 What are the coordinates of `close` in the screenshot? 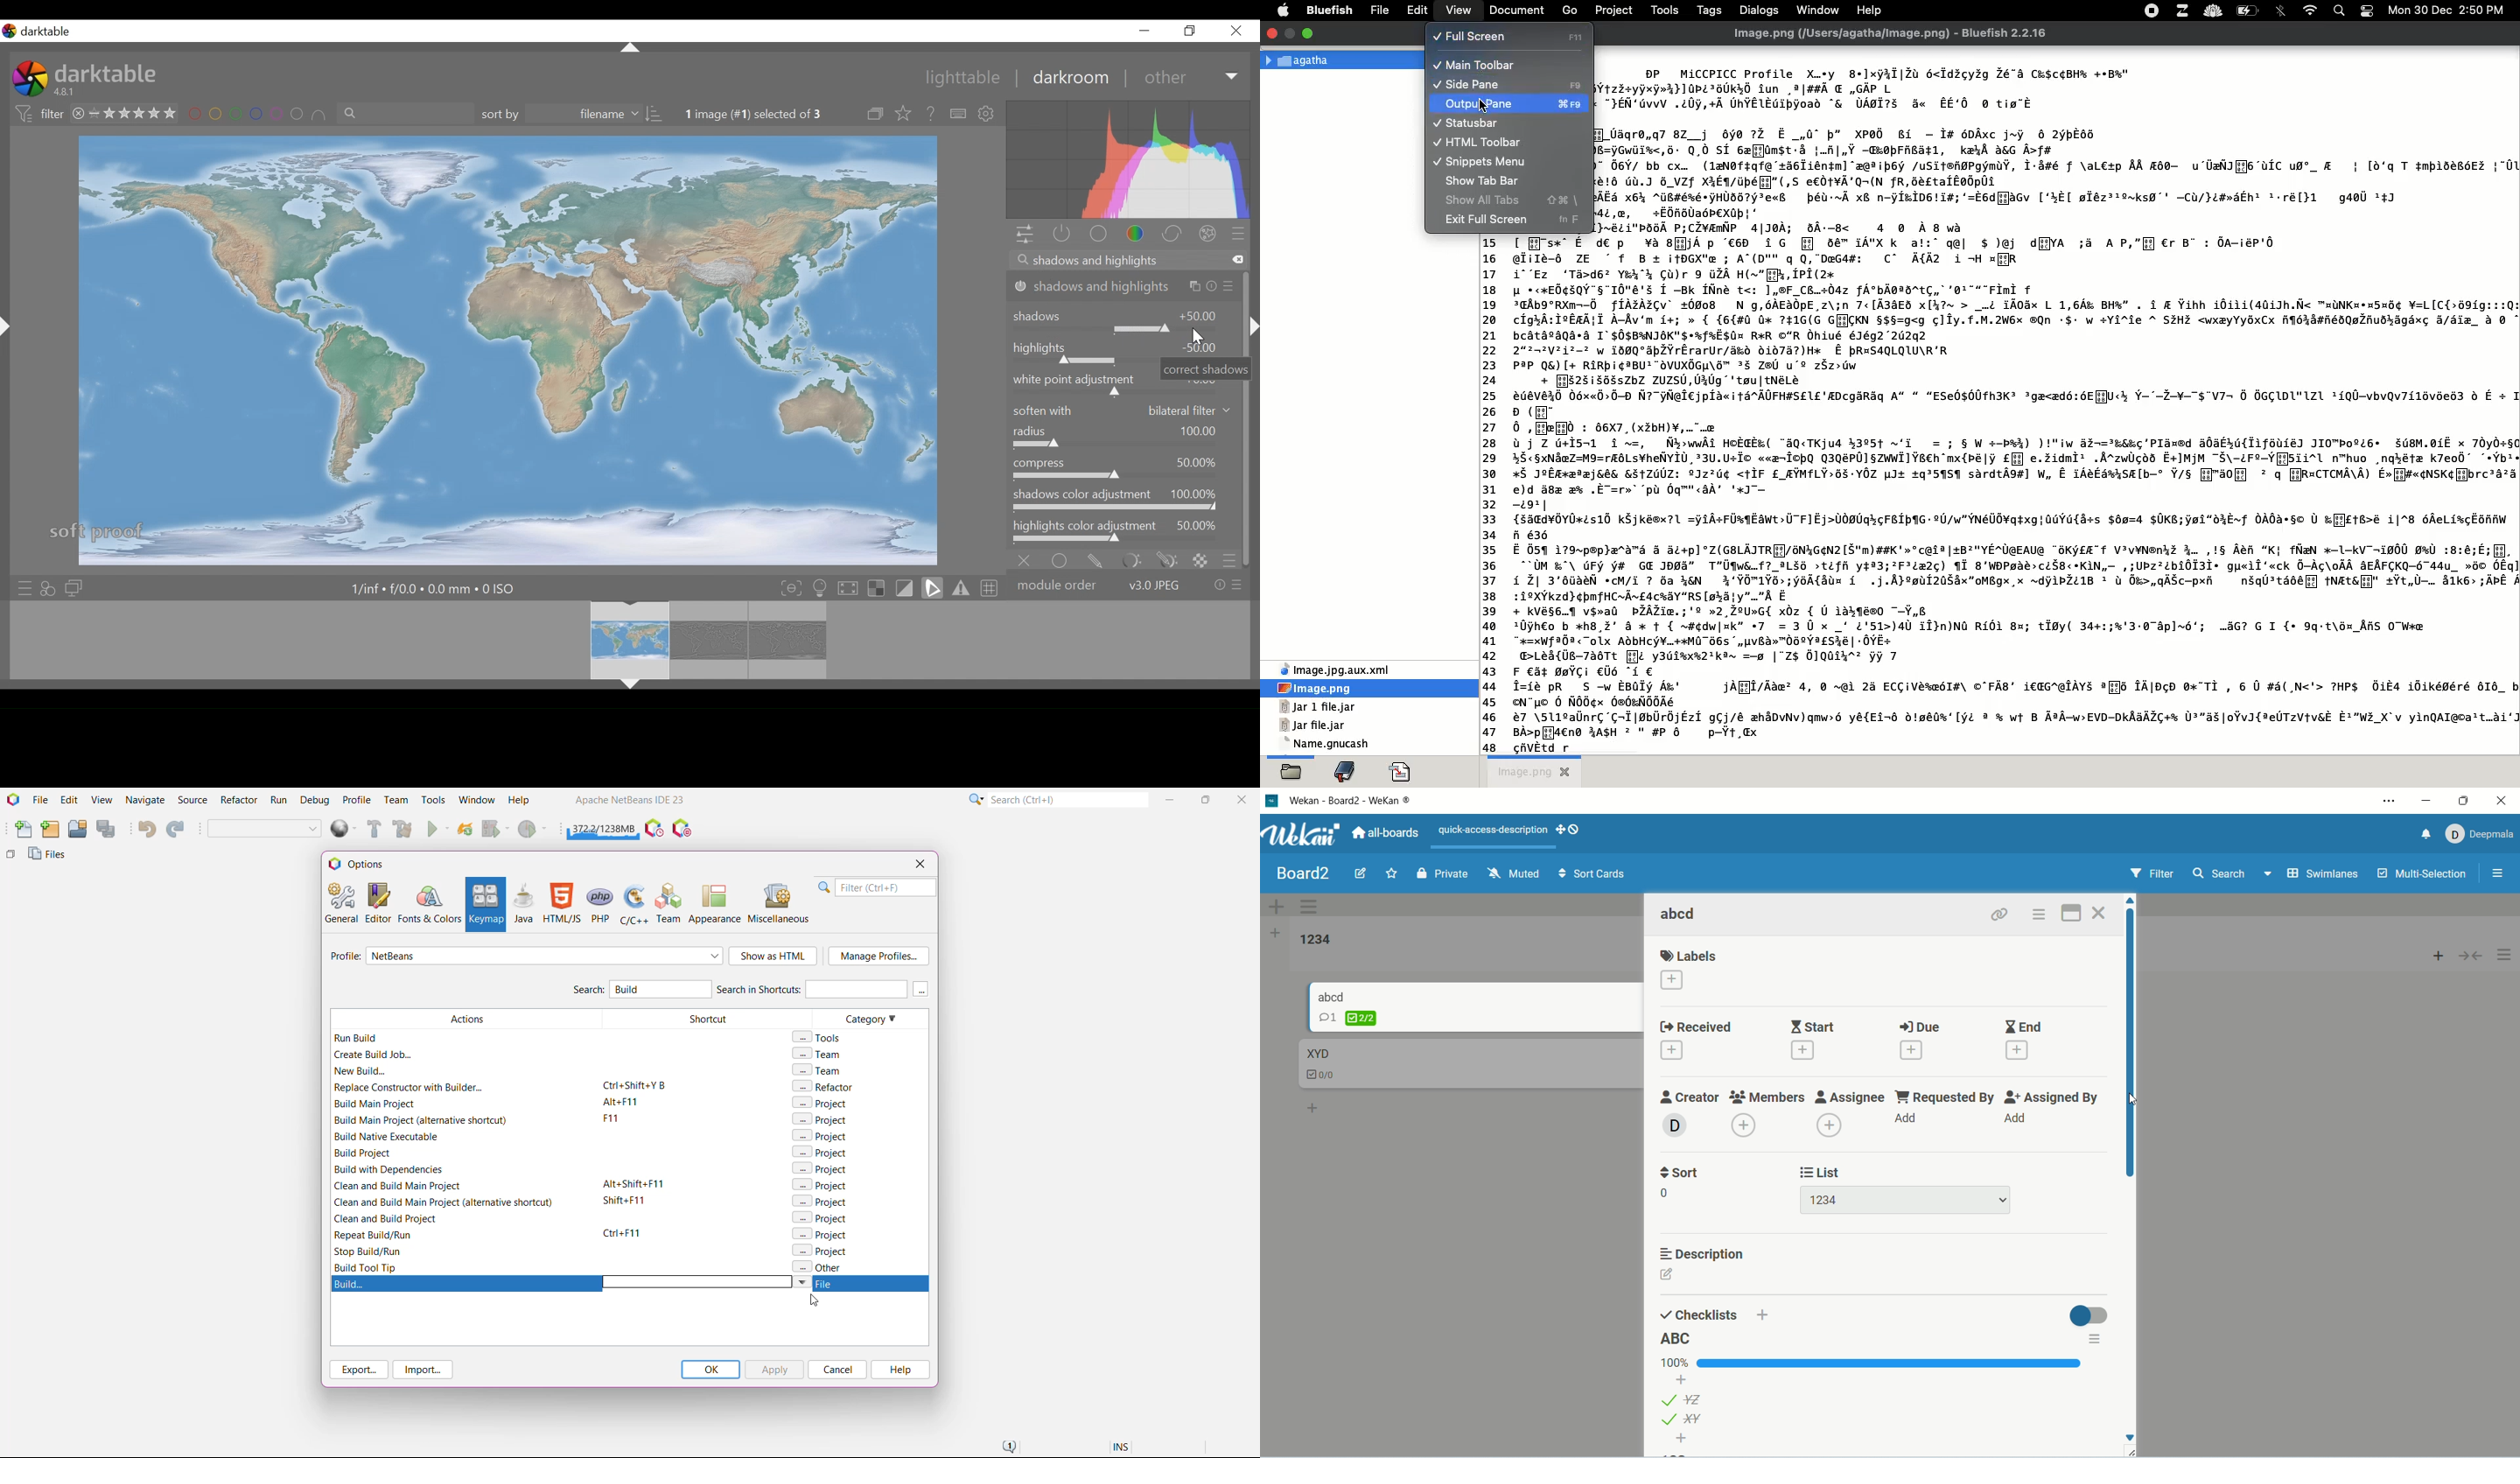 It's located at (1565, 773).